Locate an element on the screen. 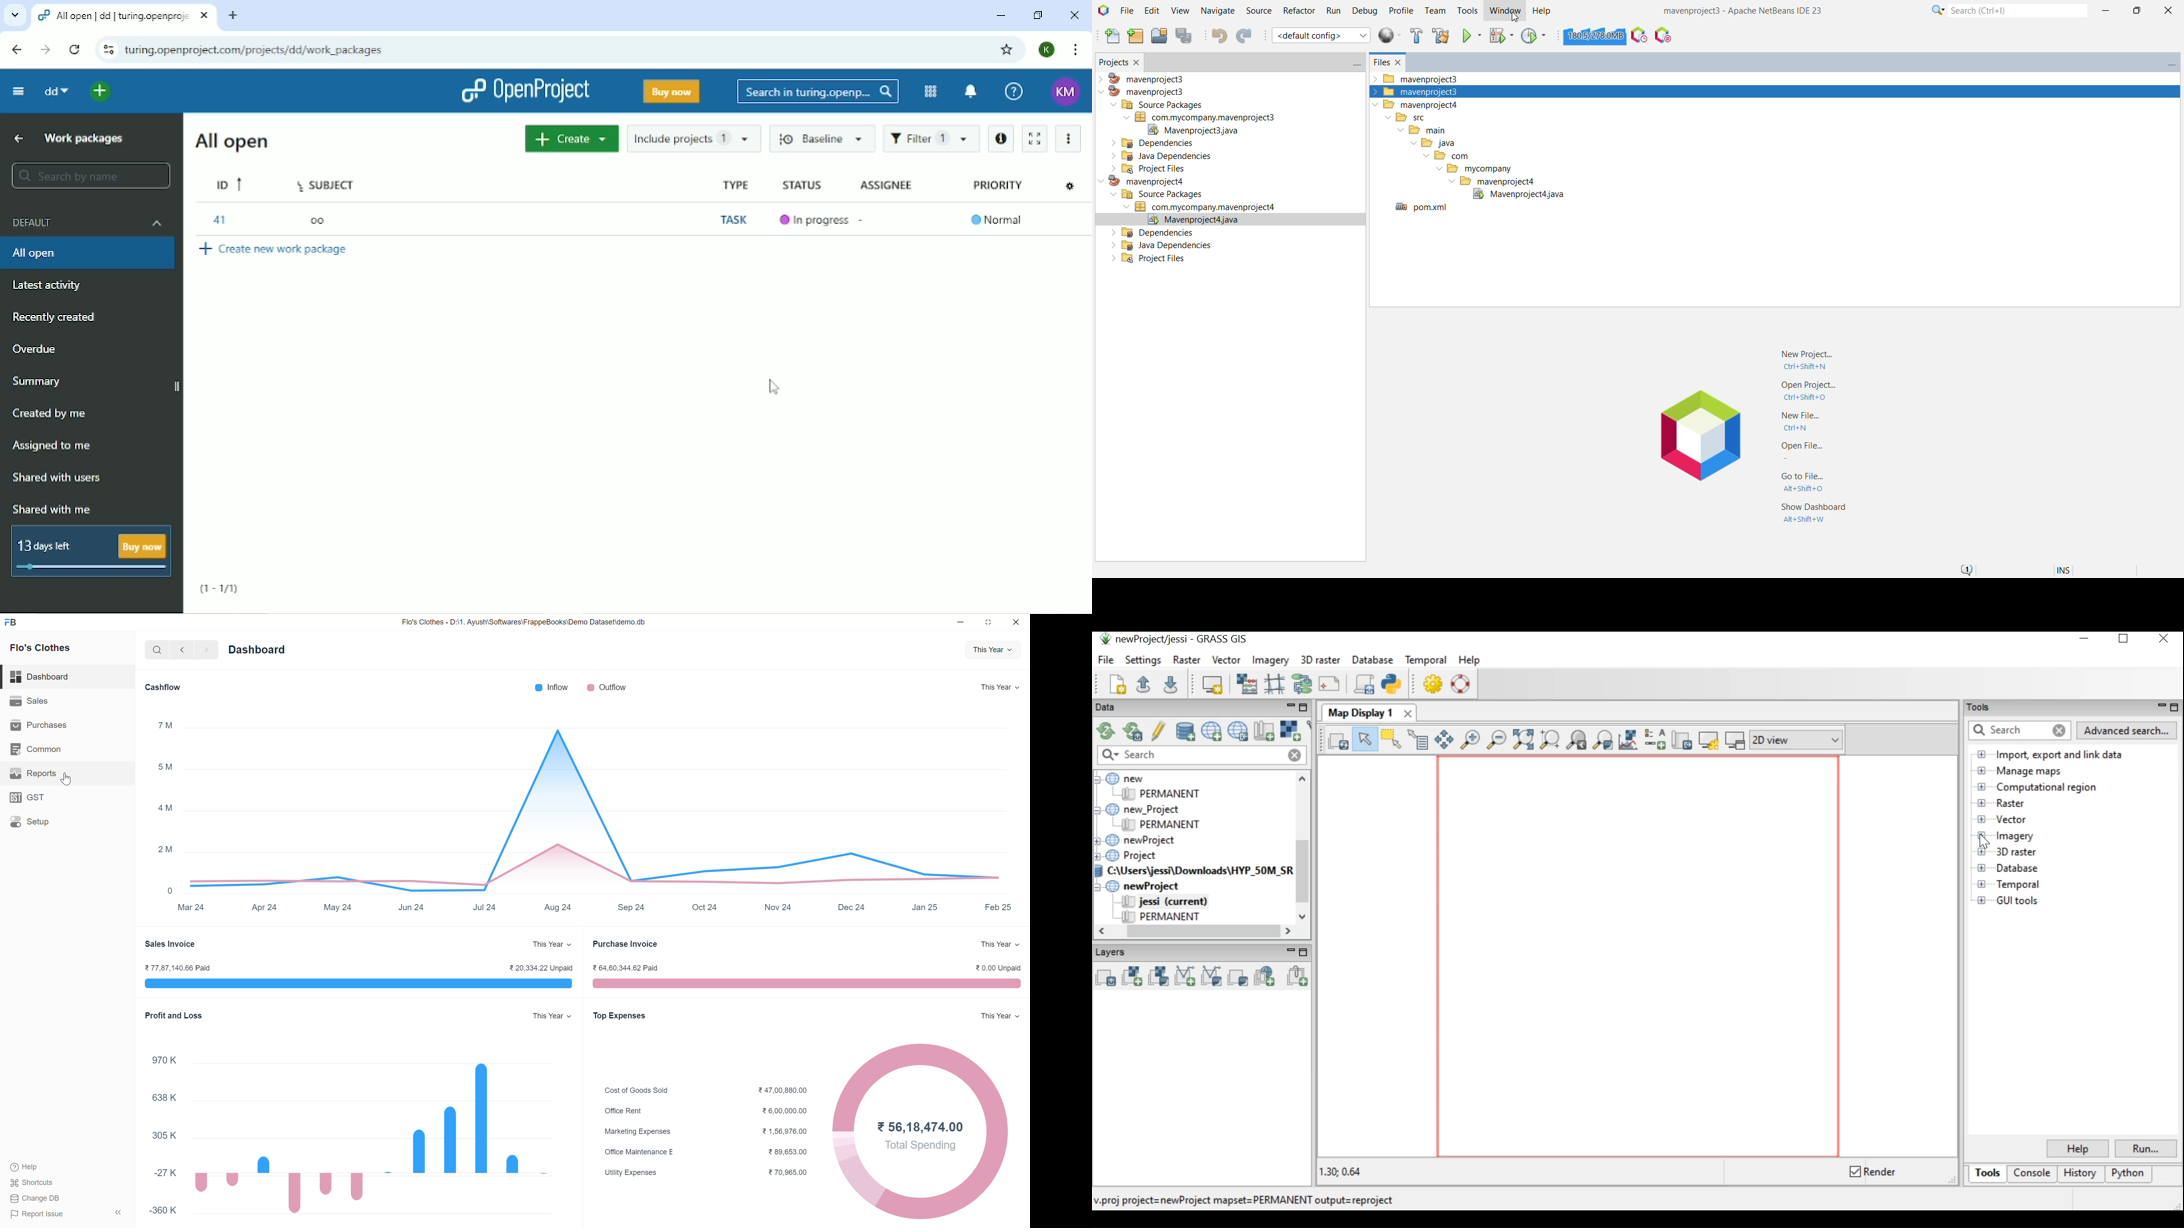  Include projects 1 is located at coordinates (693, 138).